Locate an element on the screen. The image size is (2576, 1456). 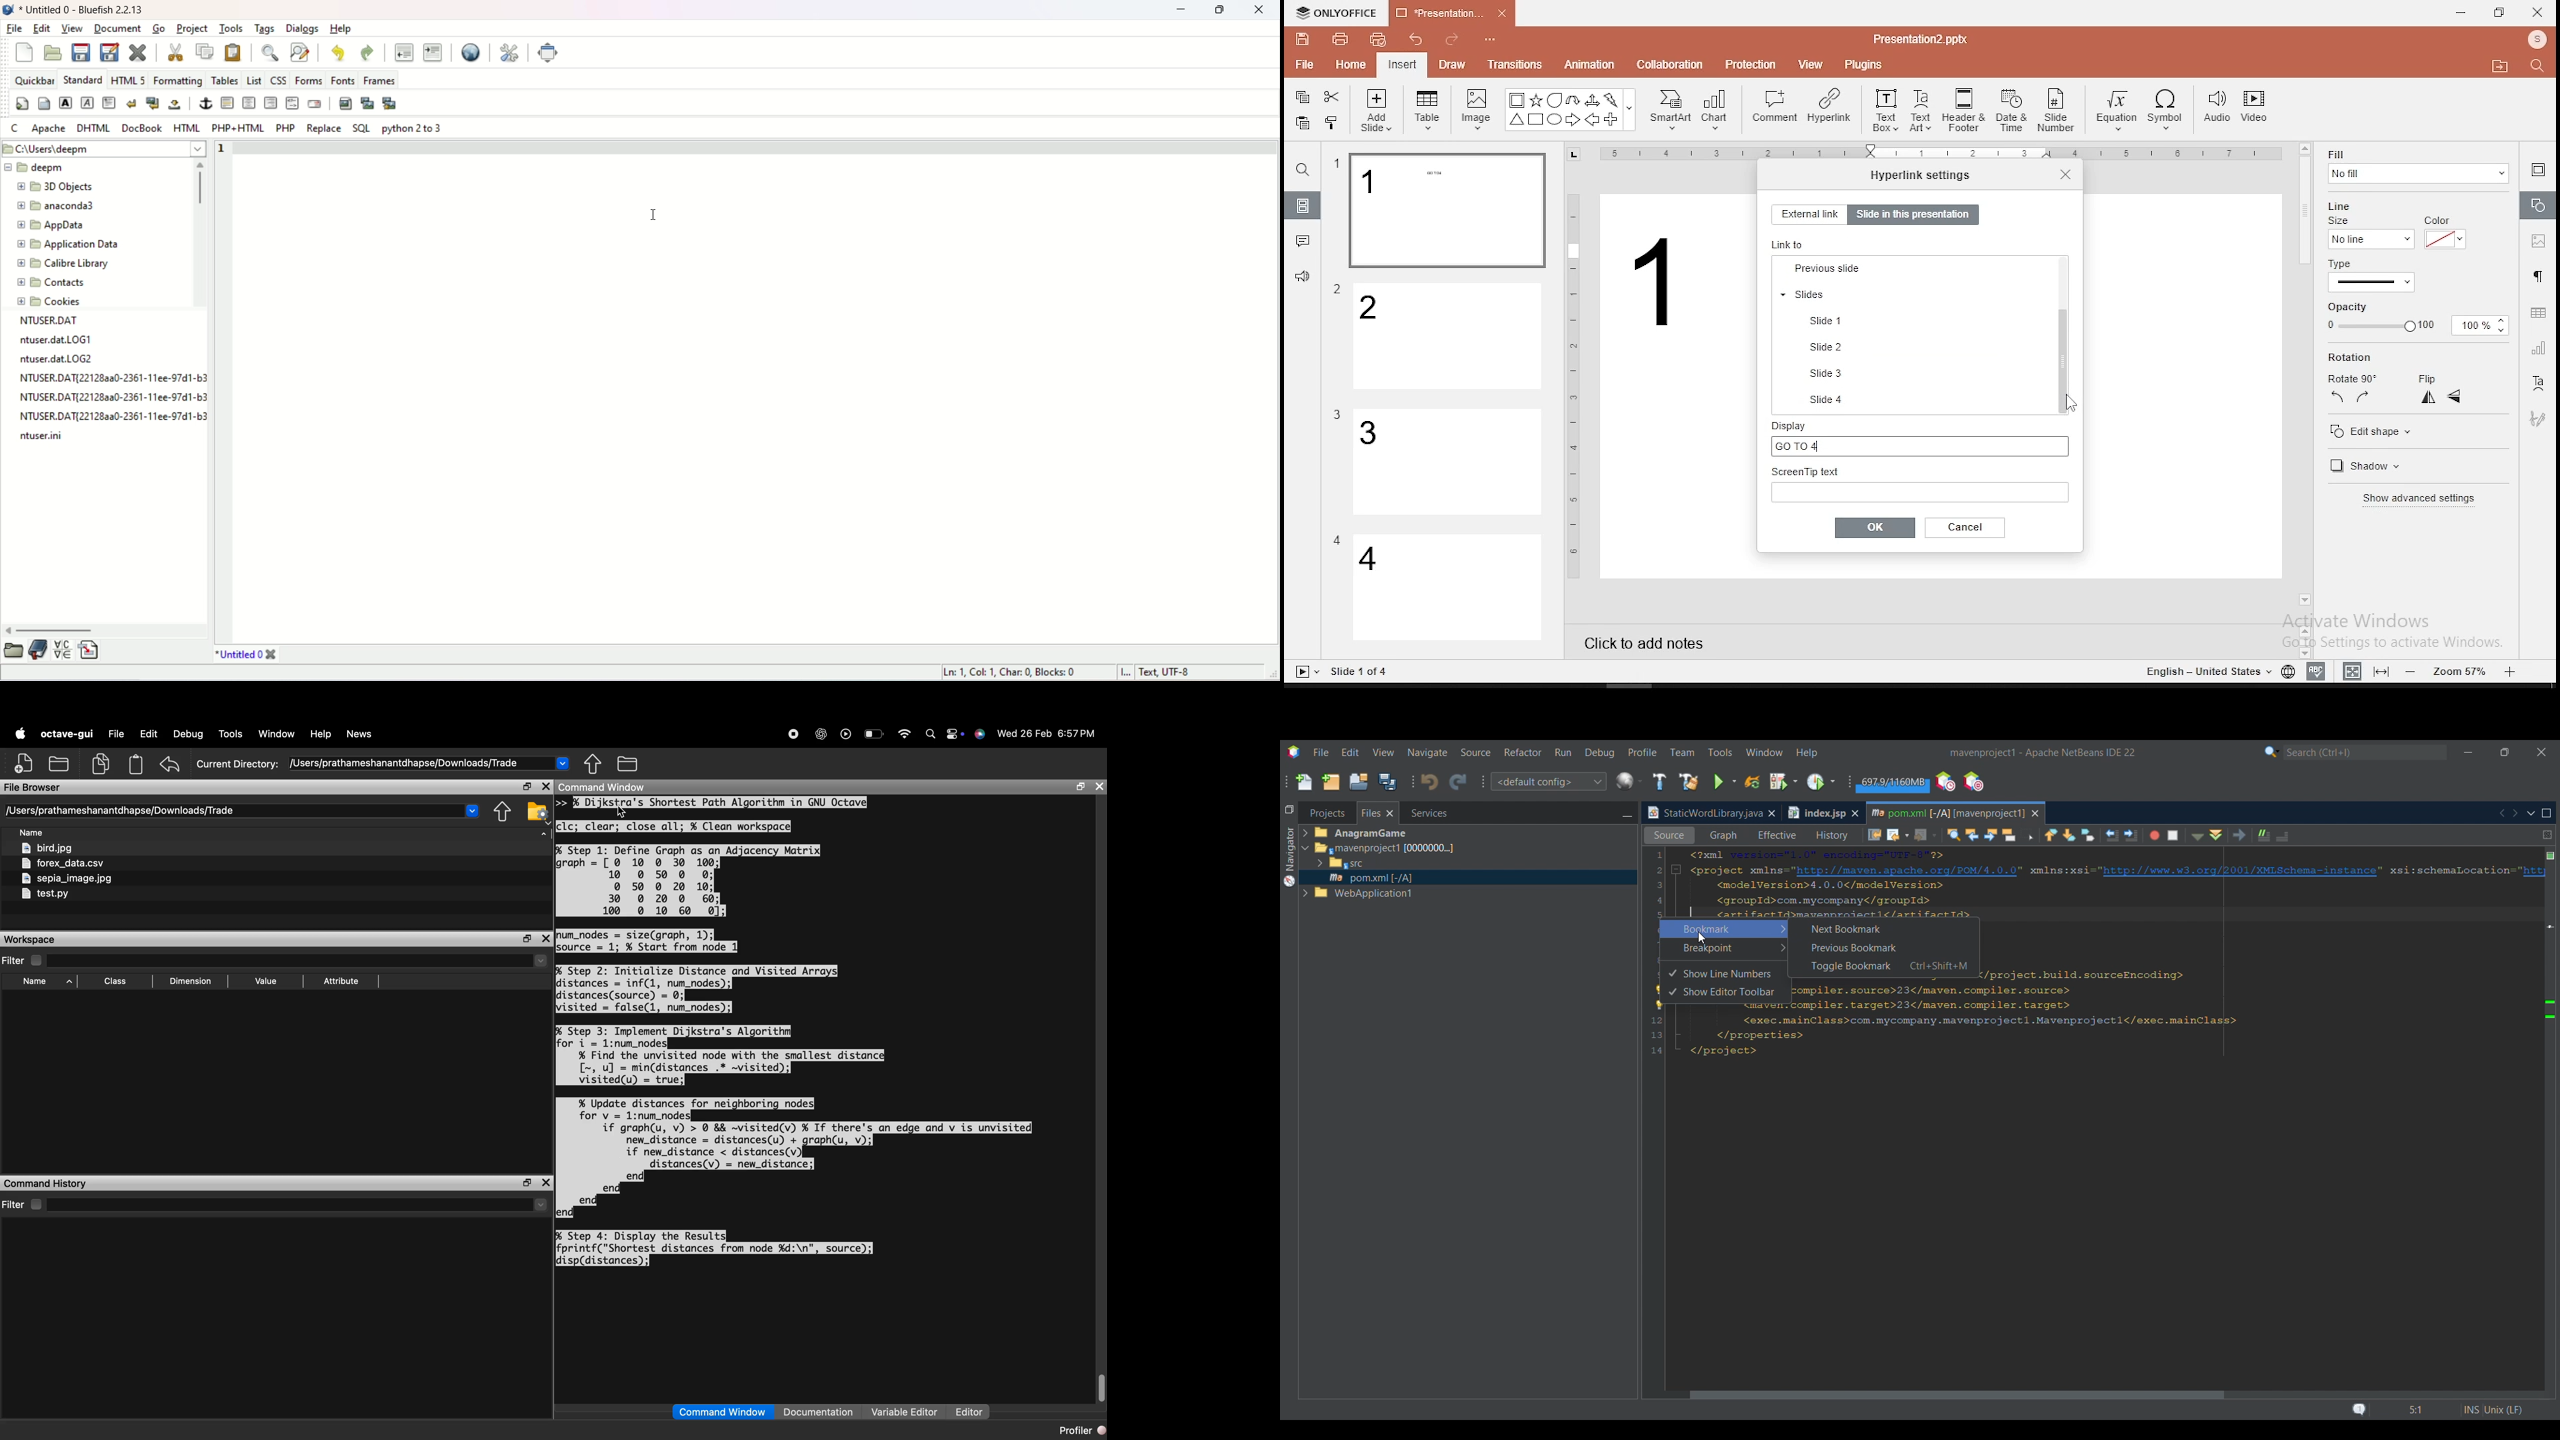
Star is located at coordinates (1535, 100).